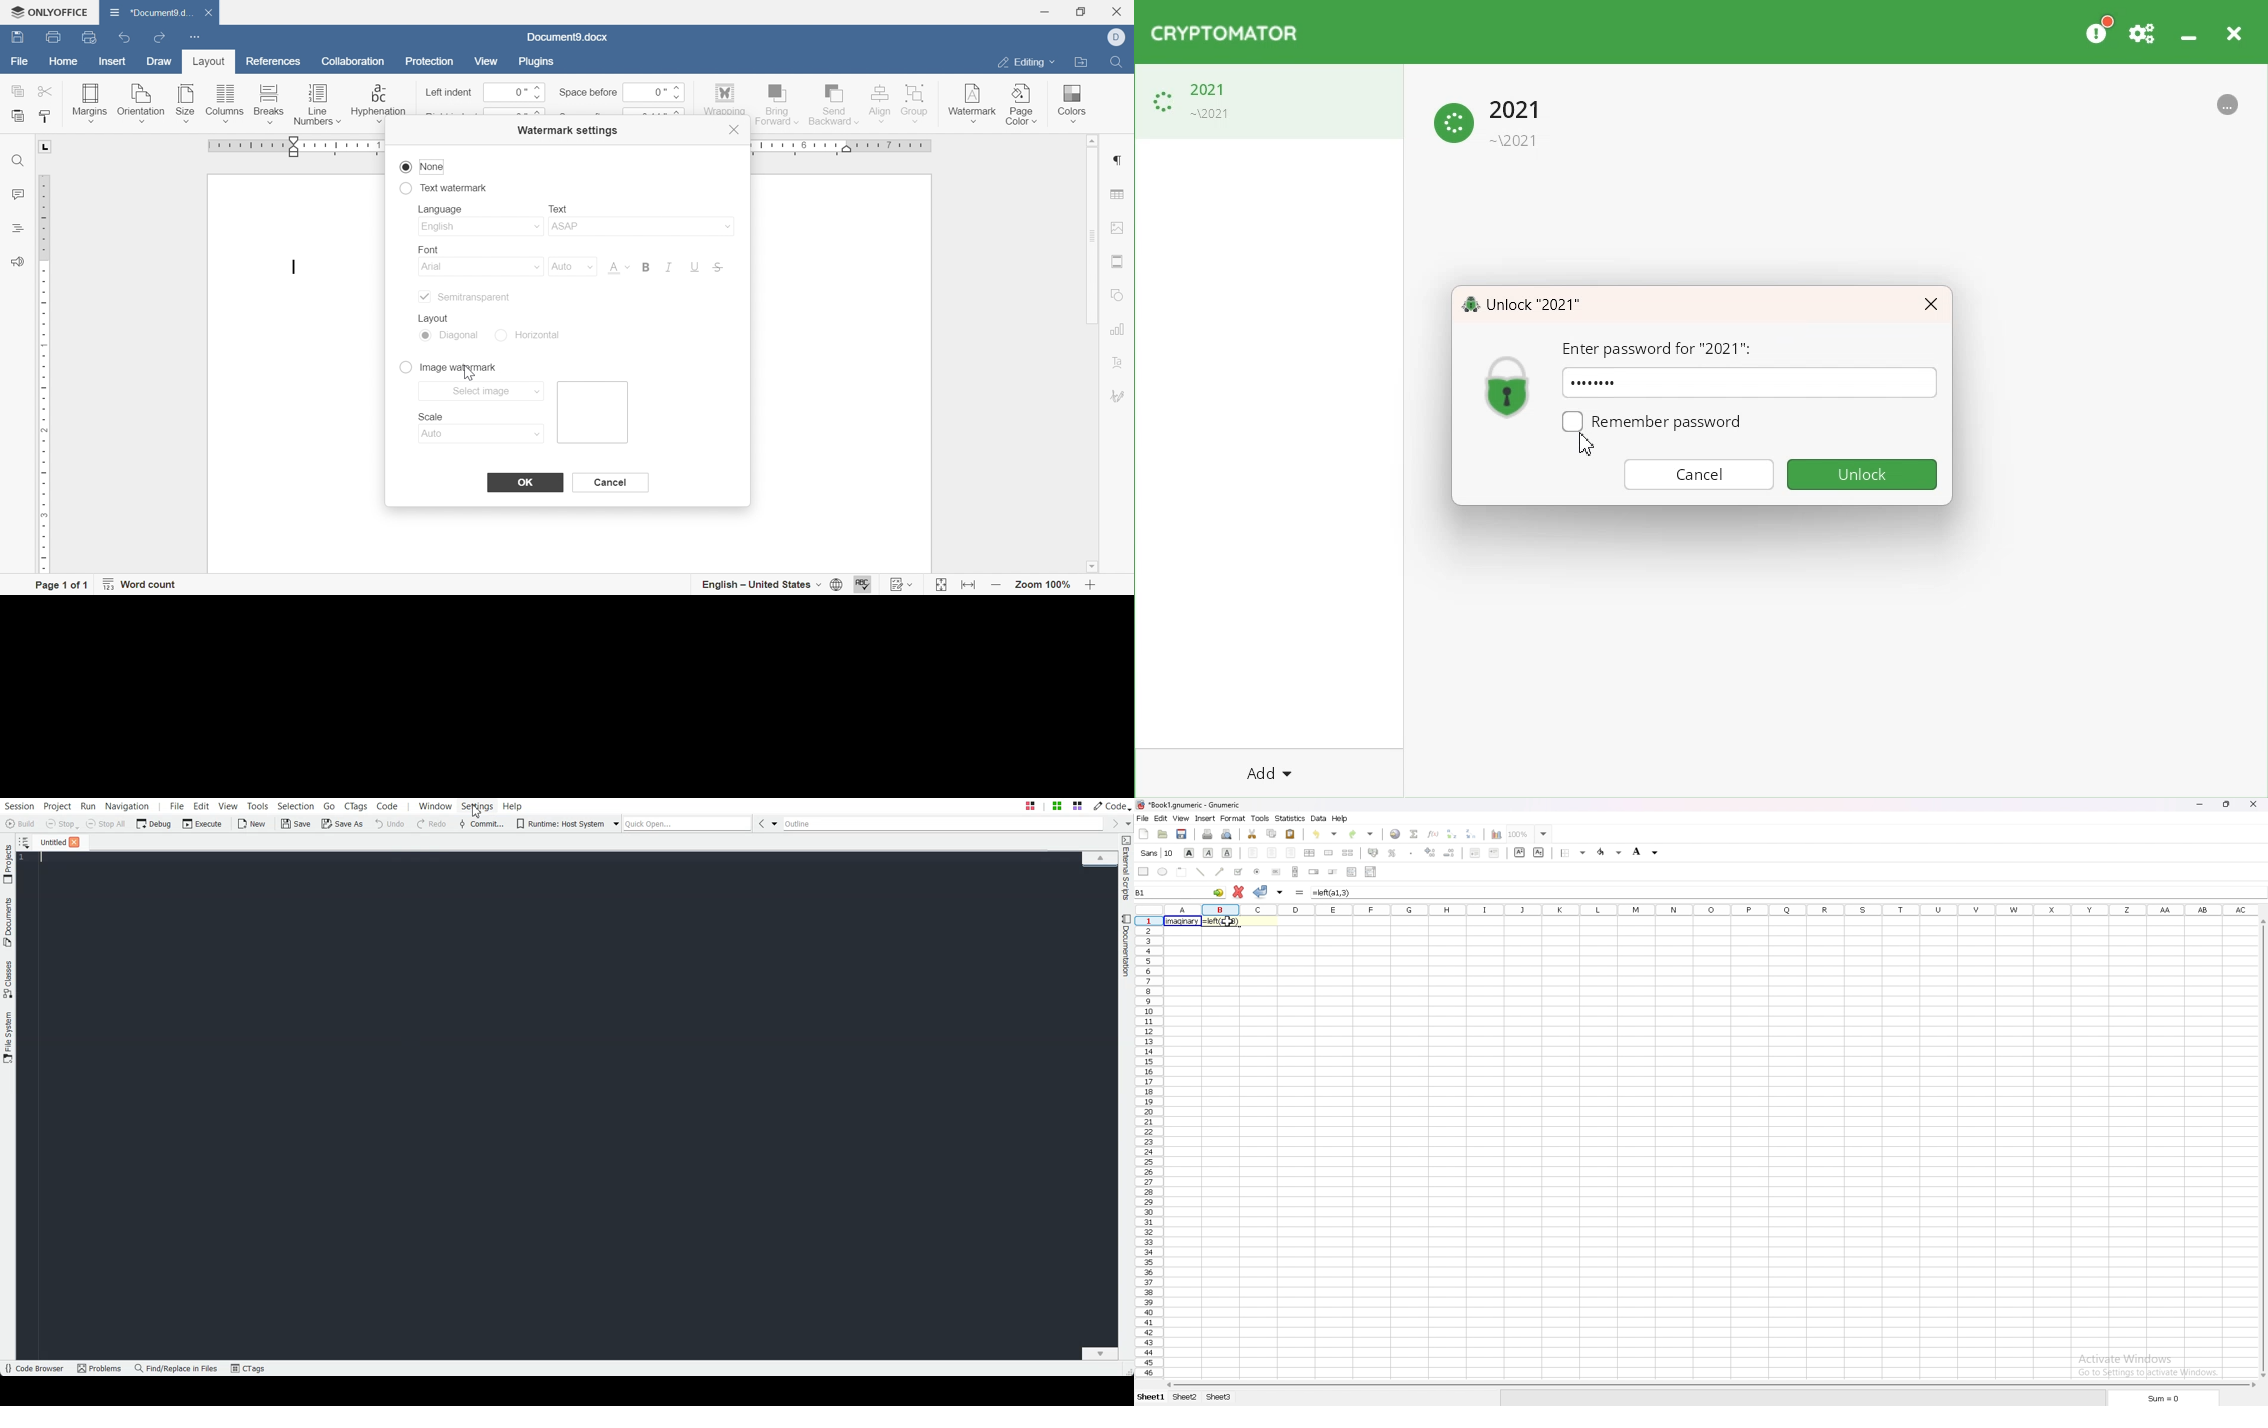  Describe the element at coordinates (128, 39) in the screenshot. I see `undo` at that location.